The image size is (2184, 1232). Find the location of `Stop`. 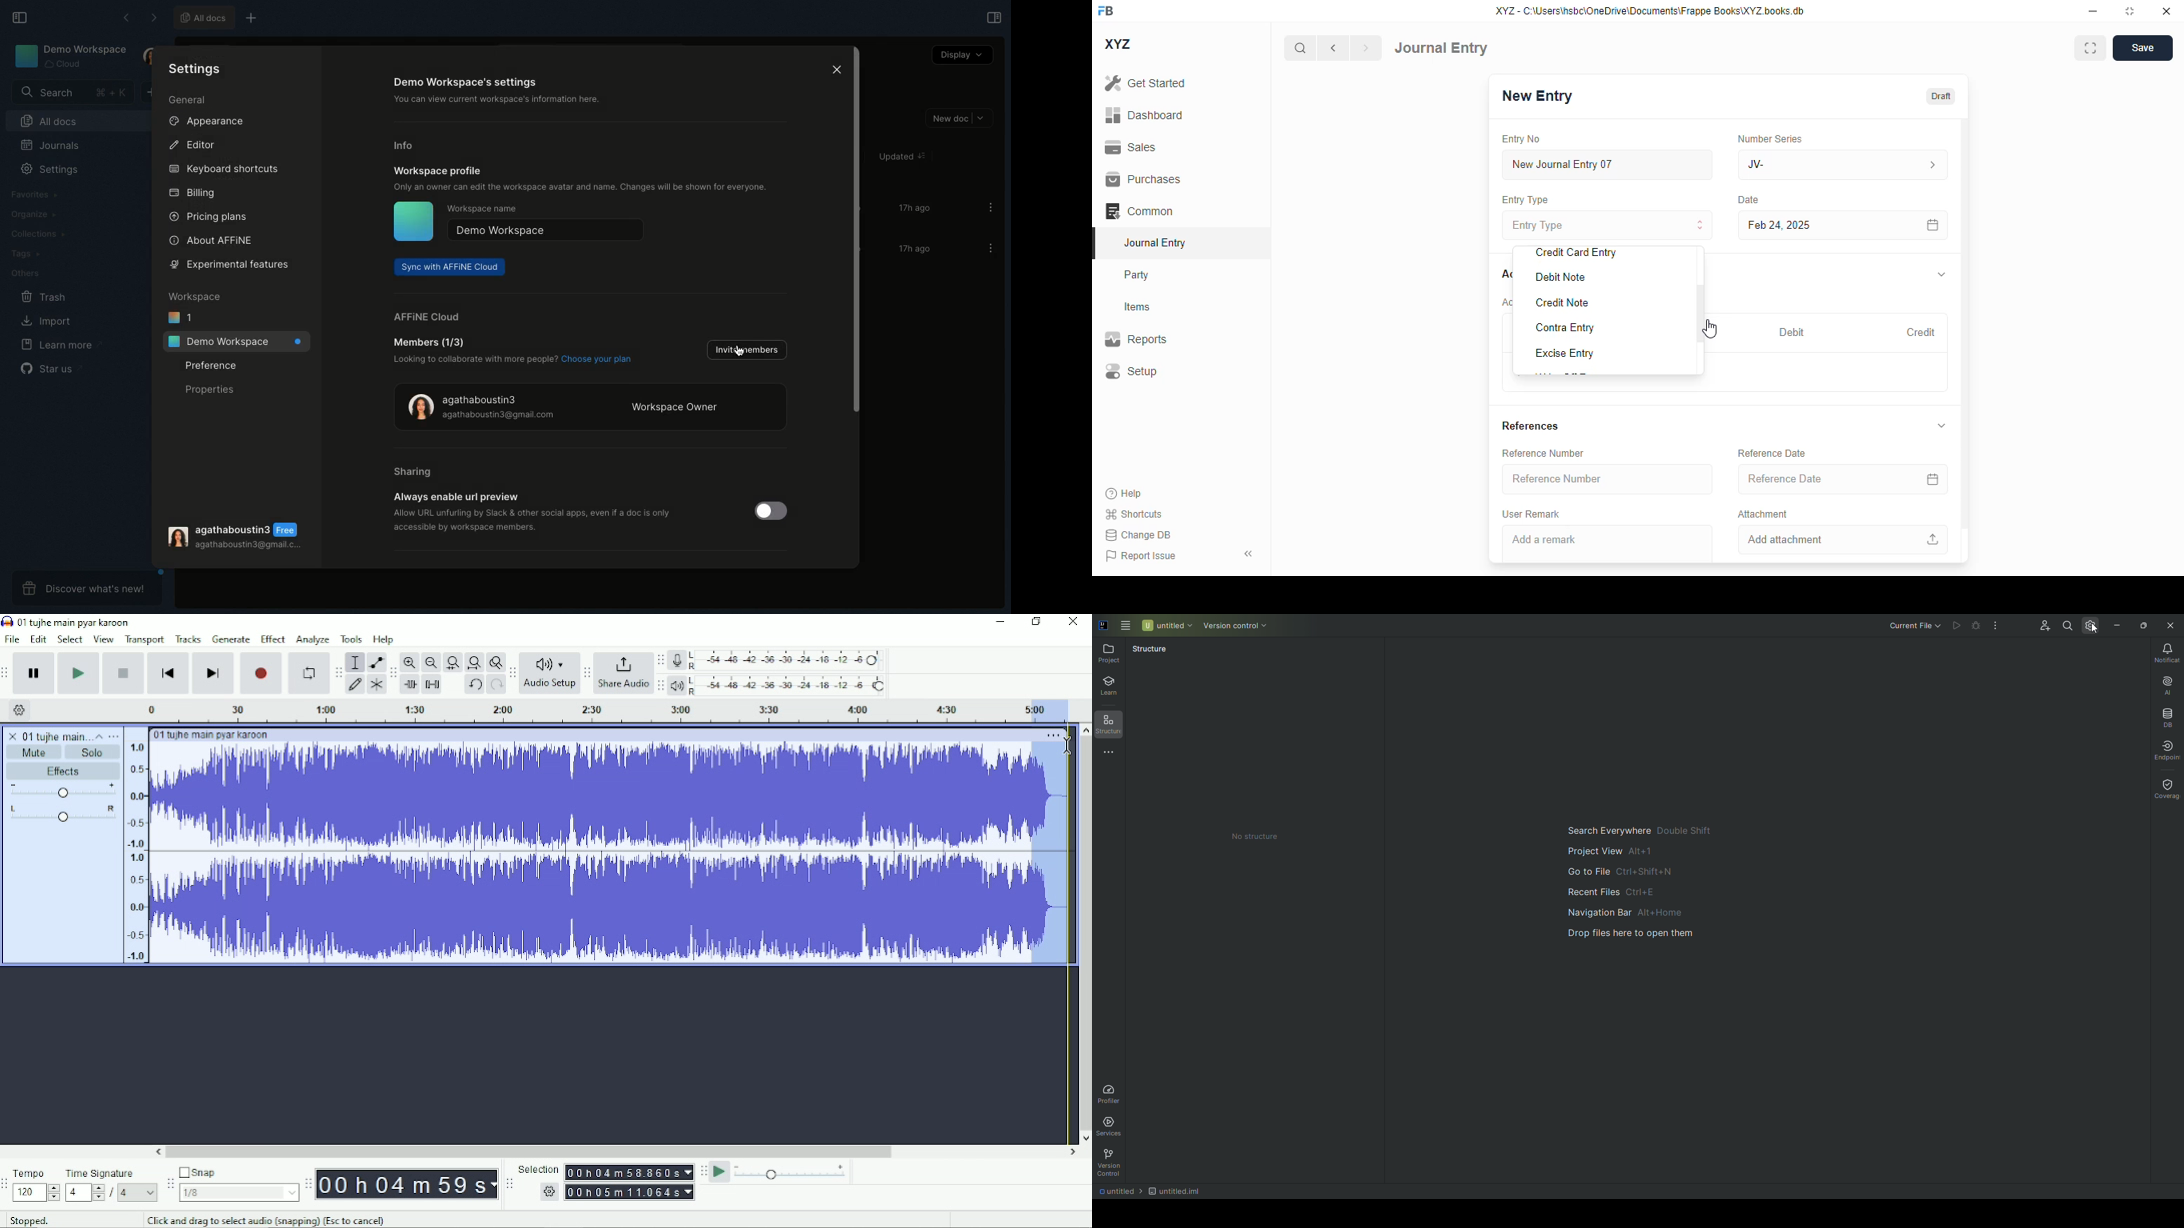

Stop is located at coordinates (122, 673).